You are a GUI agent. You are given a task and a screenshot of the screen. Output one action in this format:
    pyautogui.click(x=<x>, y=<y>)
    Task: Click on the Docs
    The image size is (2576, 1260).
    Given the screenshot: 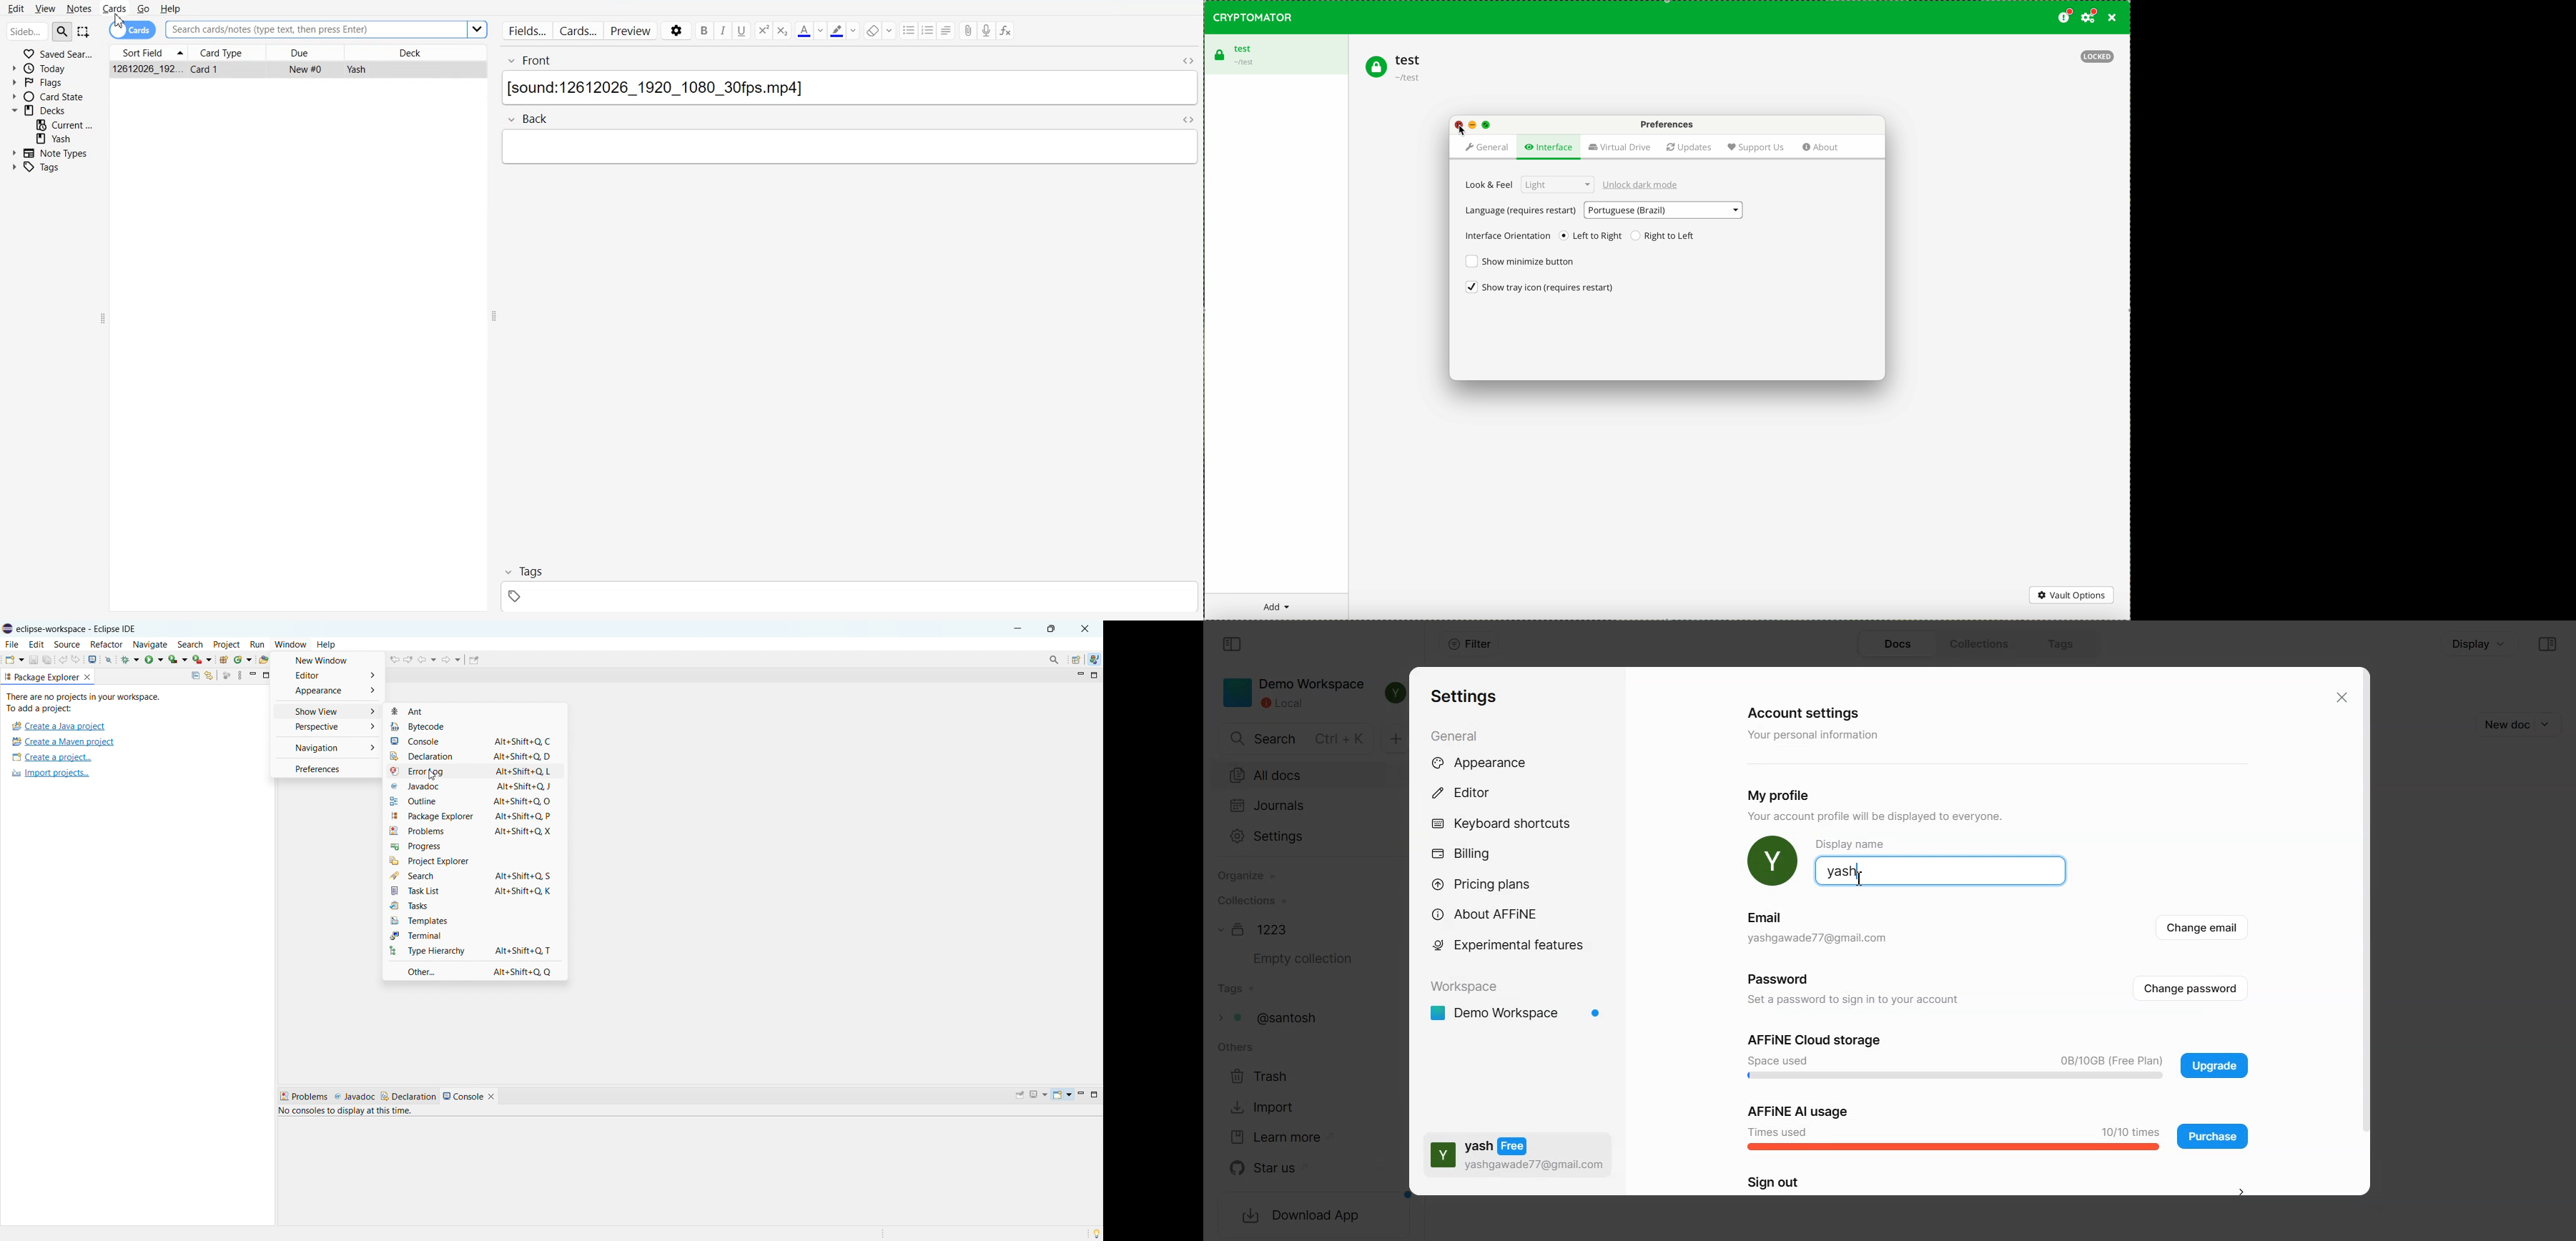 What is the action you would take?
    pyautogui.click(x=1899, y=644)
    